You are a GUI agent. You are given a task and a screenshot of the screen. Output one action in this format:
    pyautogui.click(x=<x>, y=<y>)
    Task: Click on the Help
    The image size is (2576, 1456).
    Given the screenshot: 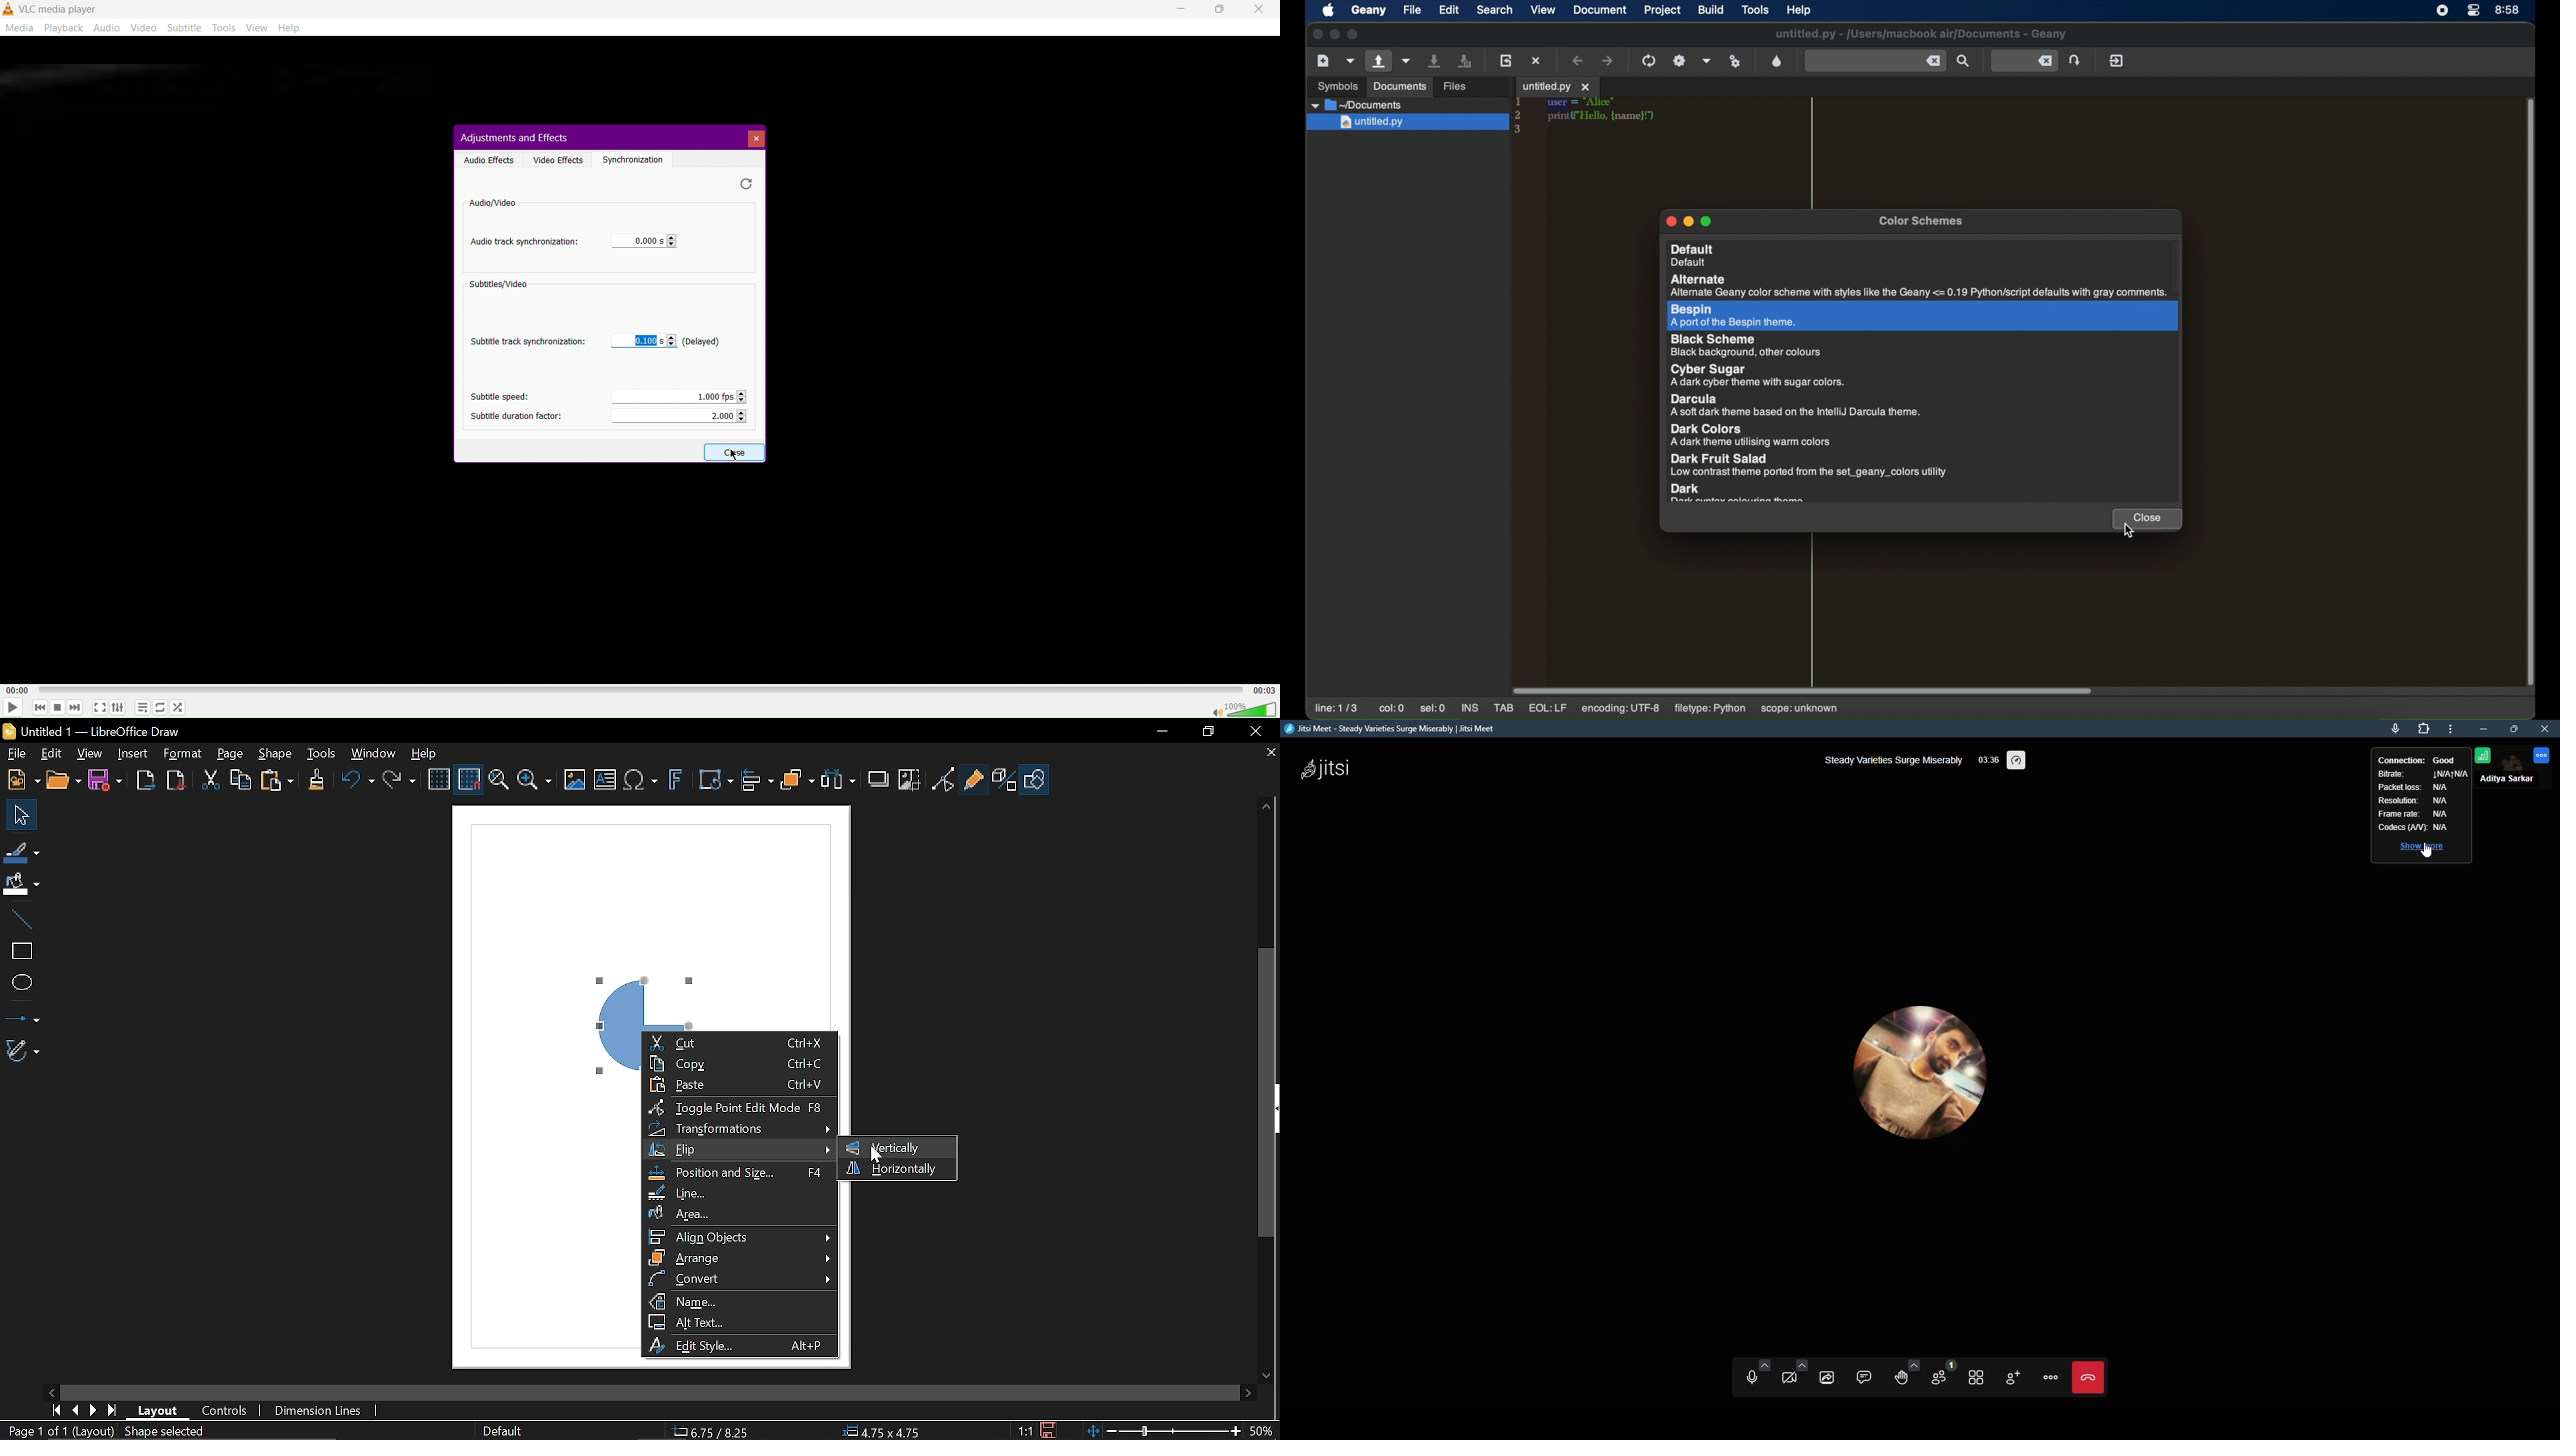 What is the action you would take?
    pyautogui.click(x=430, y=752)
    